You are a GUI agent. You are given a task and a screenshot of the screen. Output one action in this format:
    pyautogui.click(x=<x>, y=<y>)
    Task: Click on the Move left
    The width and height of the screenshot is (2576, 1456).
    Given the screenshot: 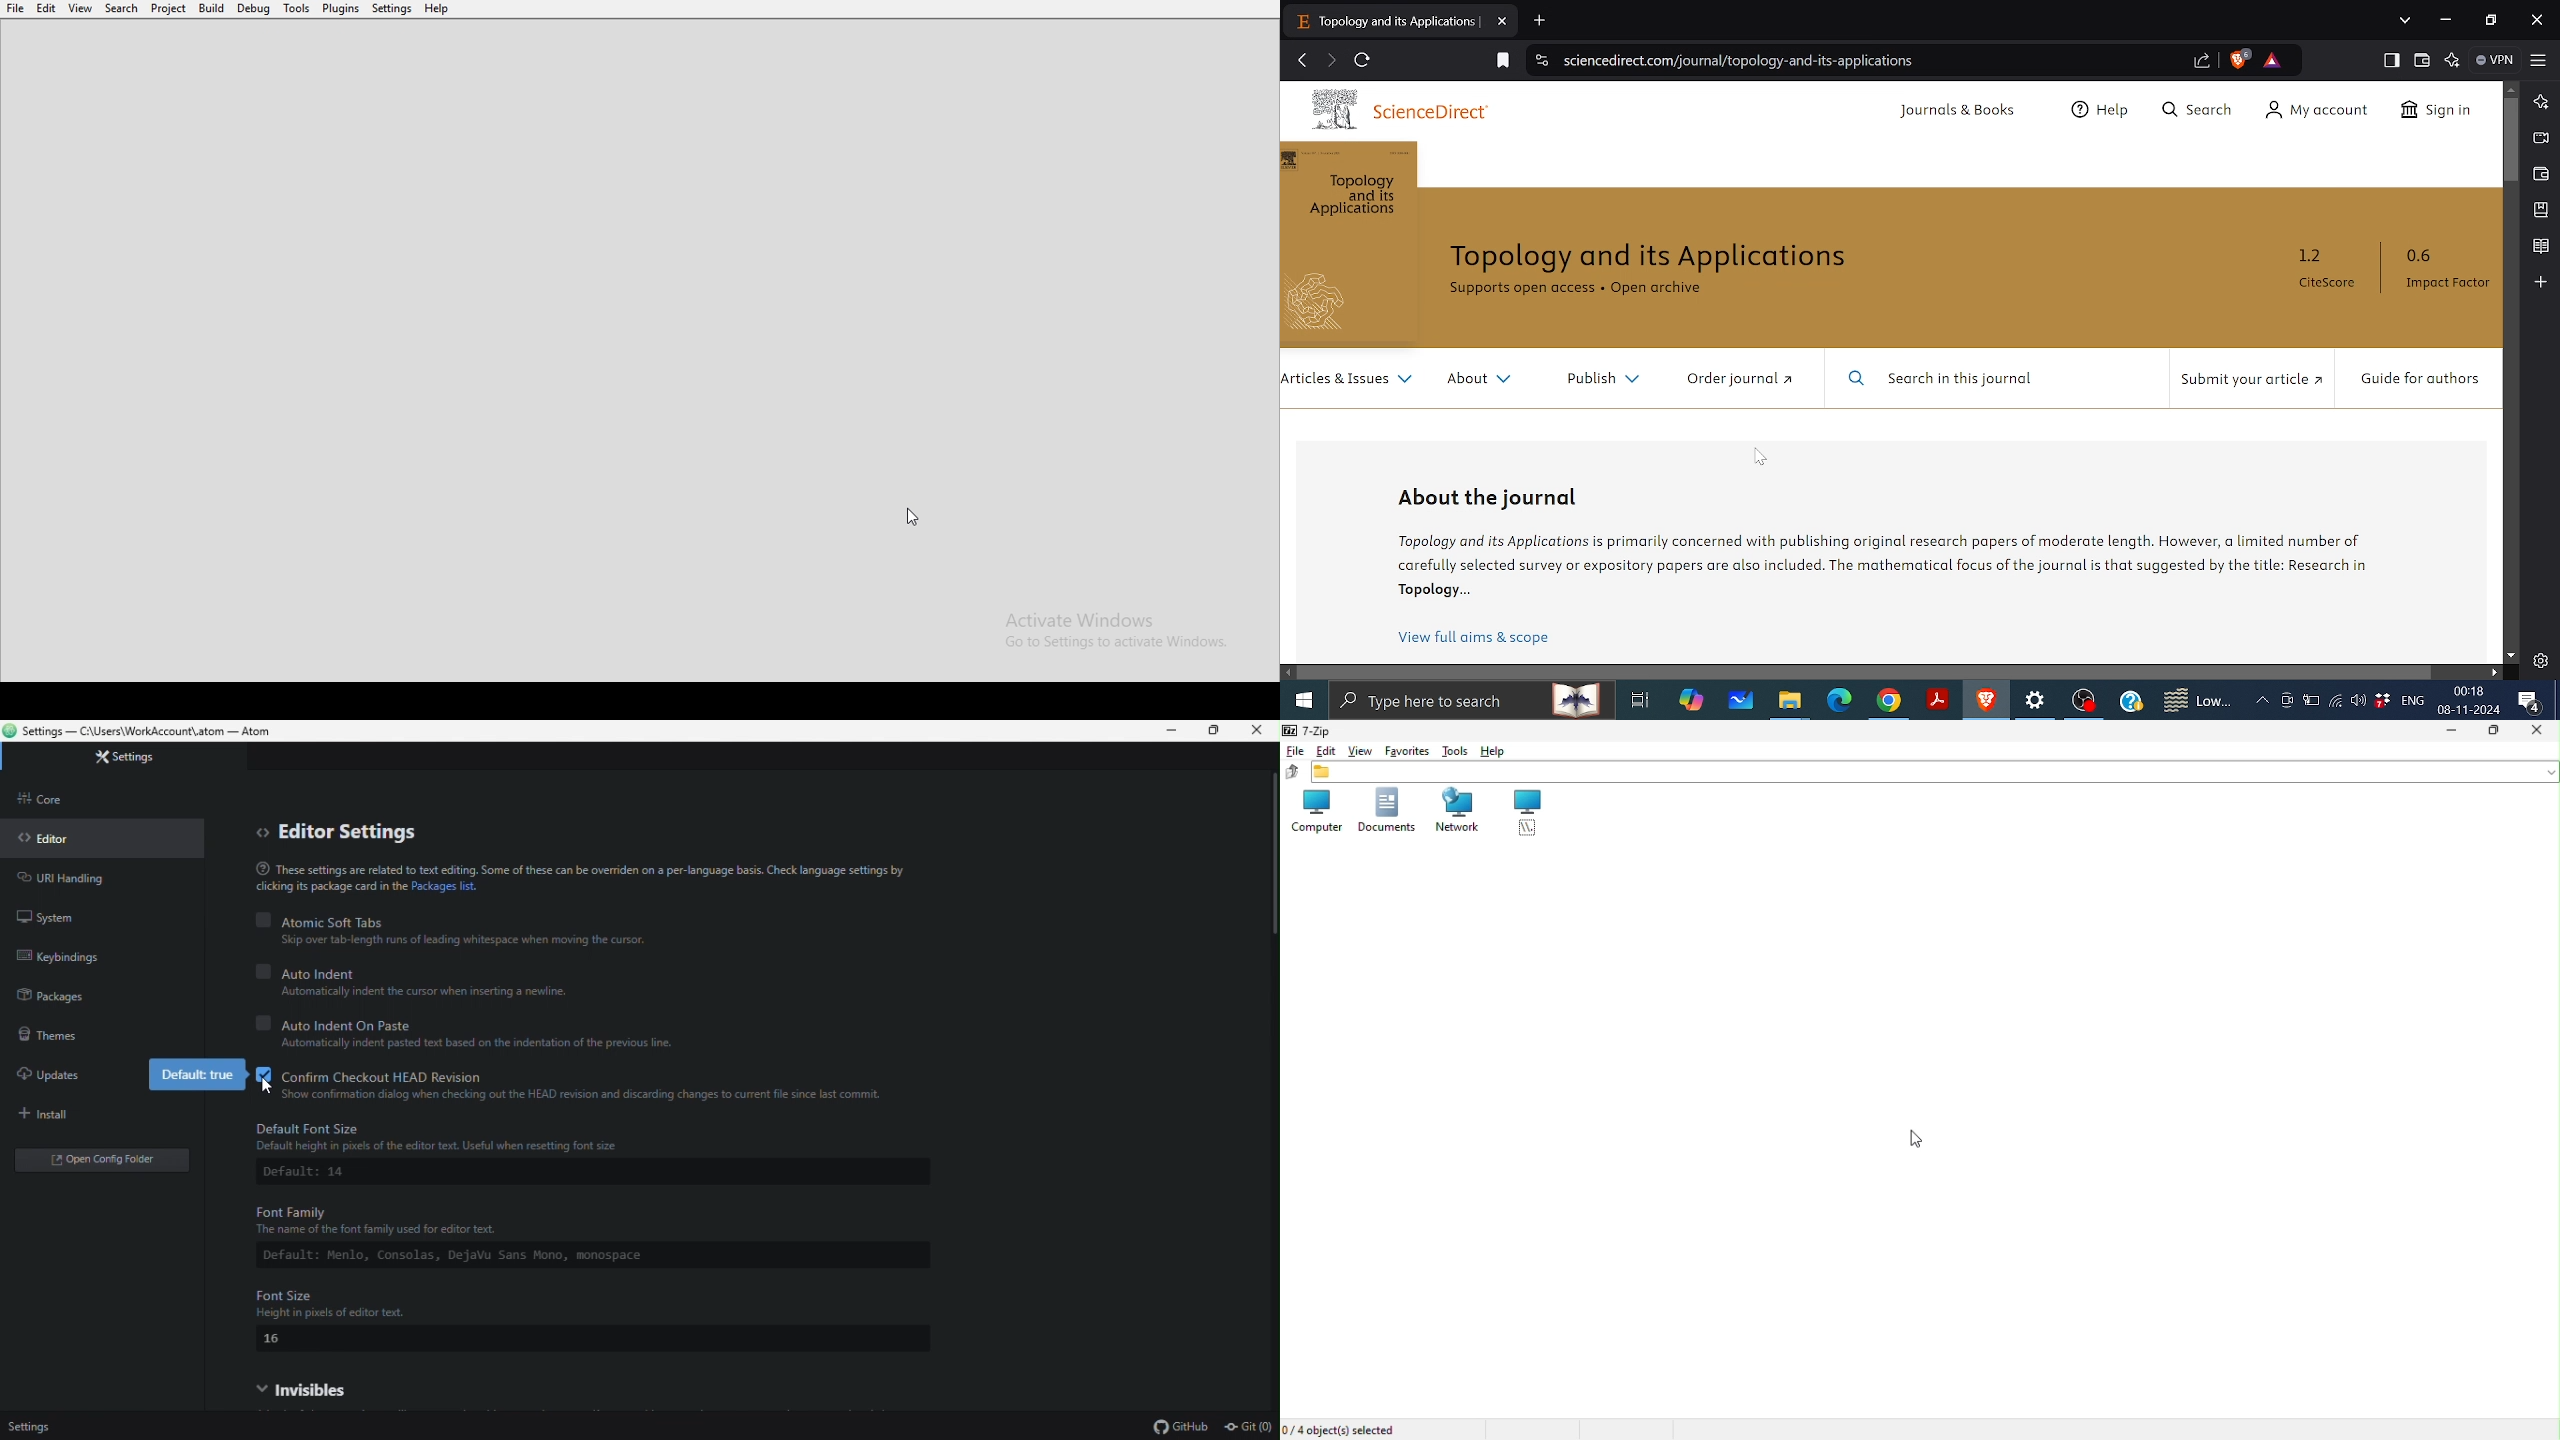 What is the action you would take?
    pyautogui.click(x=1288, y=672)
    